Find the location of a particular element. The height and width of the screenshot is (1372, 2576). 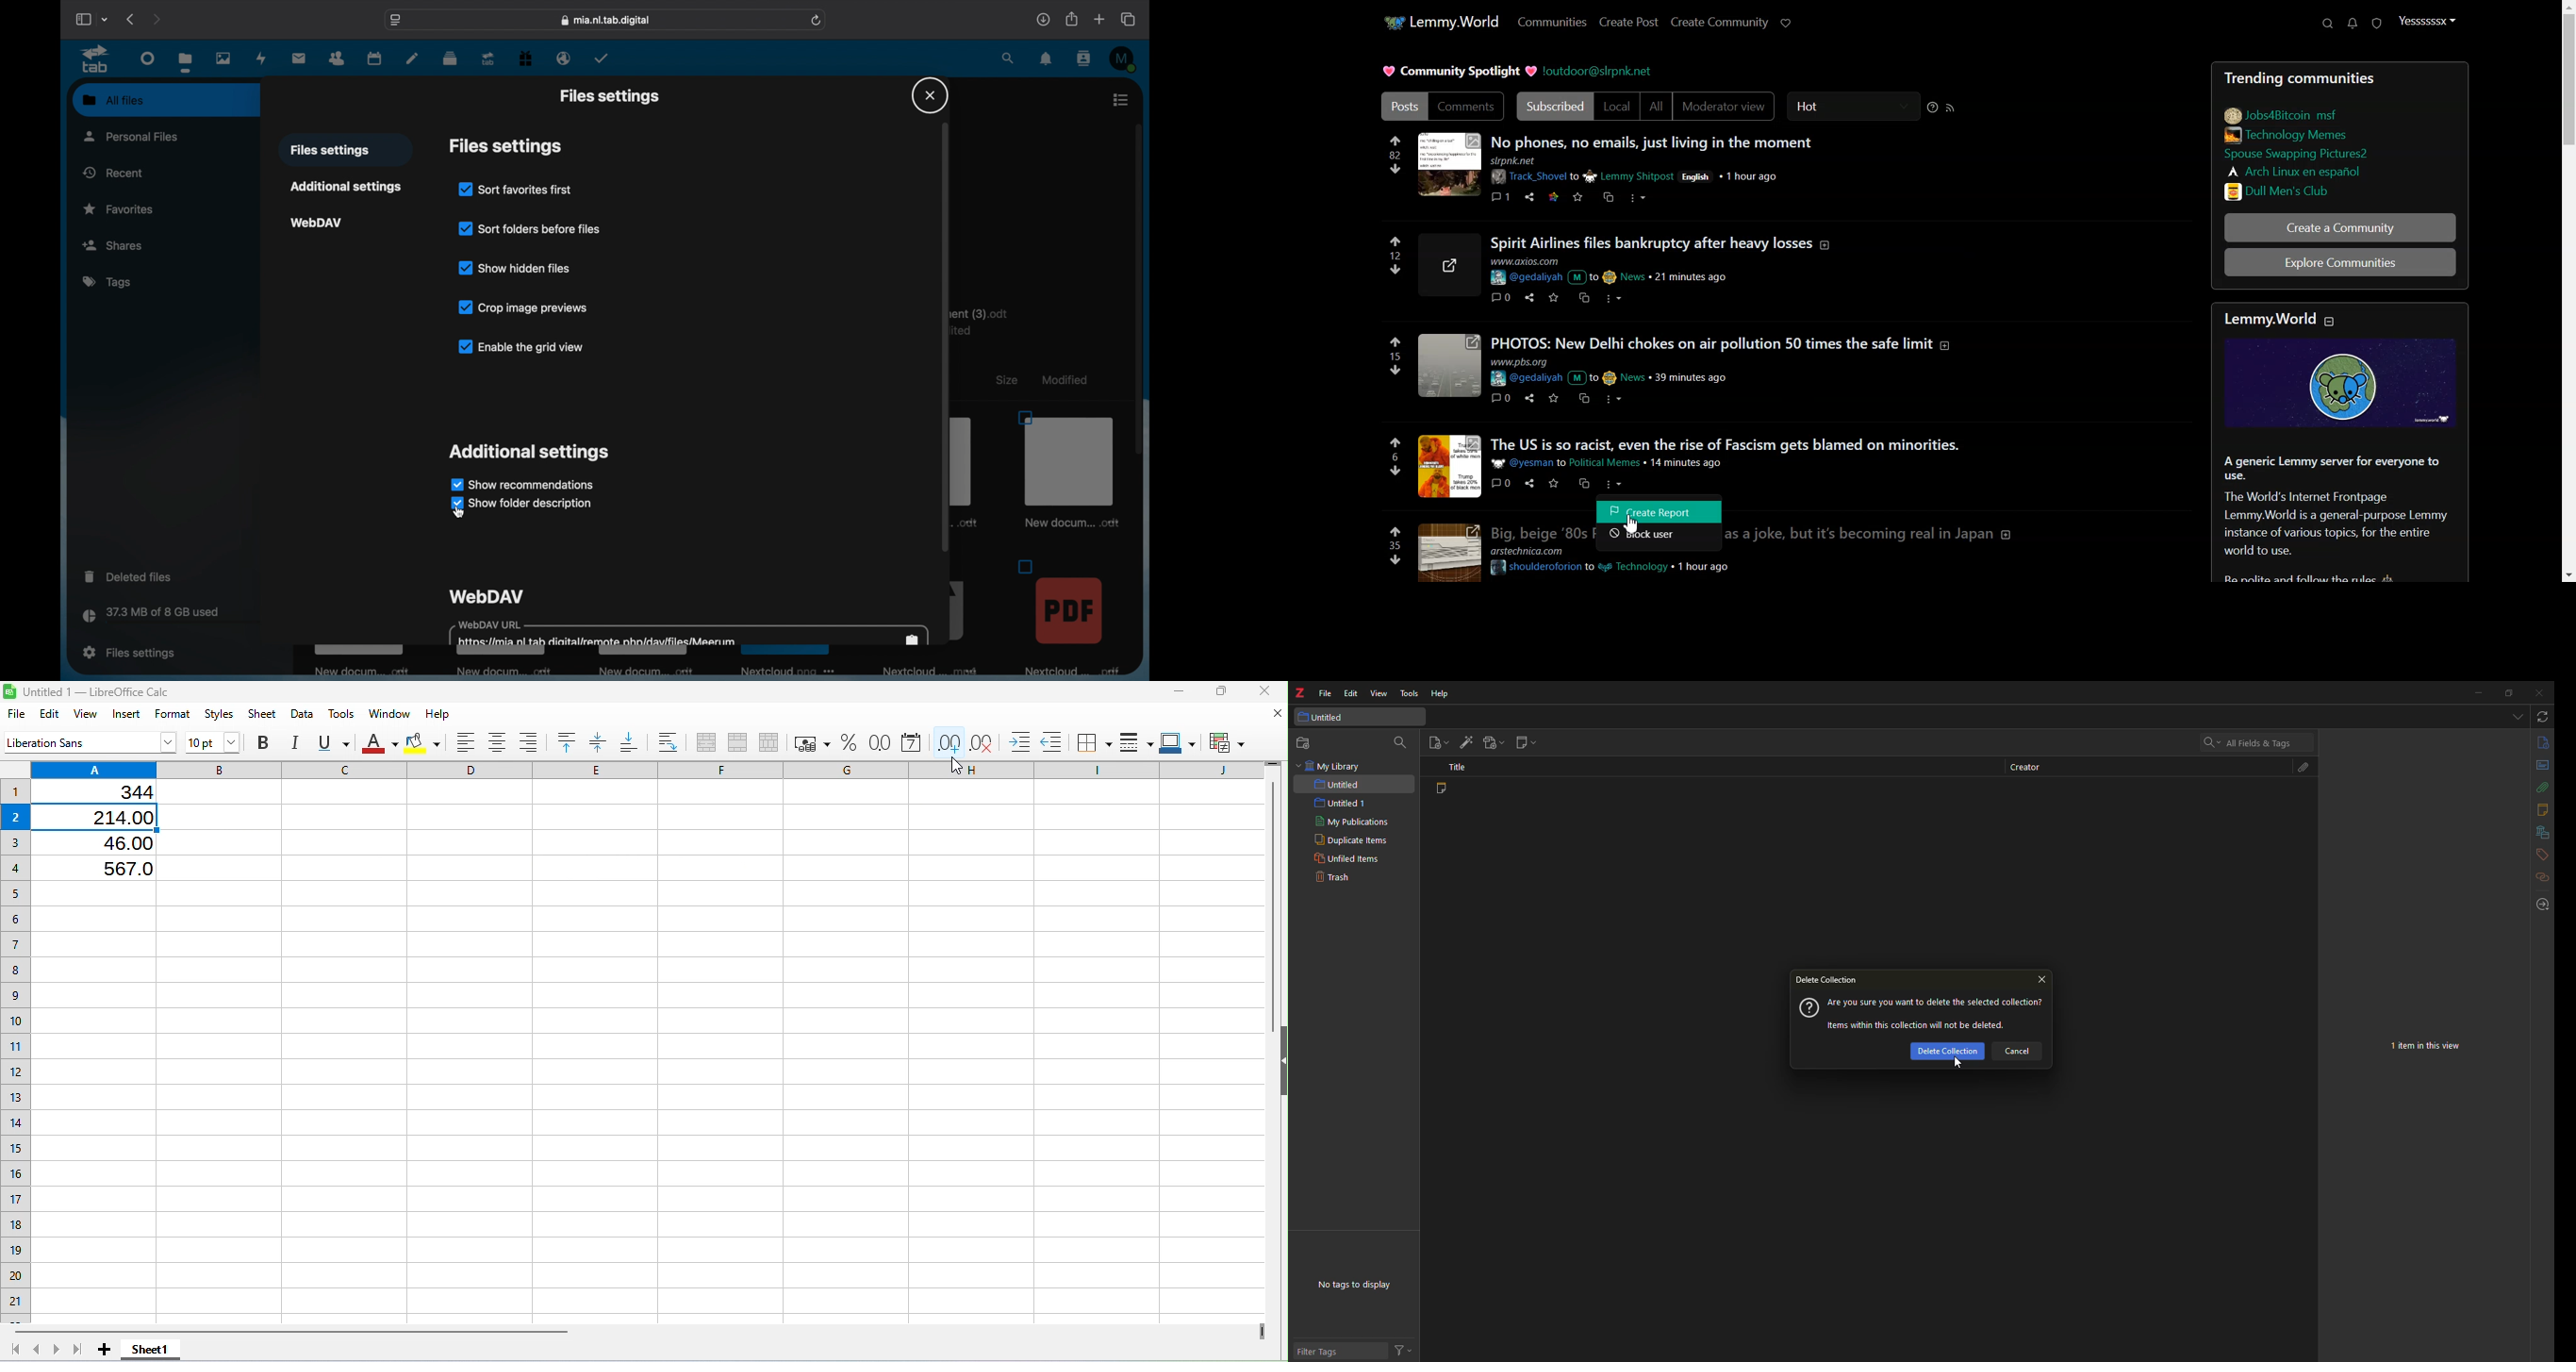

trash is located at coordinates (1333, 878).